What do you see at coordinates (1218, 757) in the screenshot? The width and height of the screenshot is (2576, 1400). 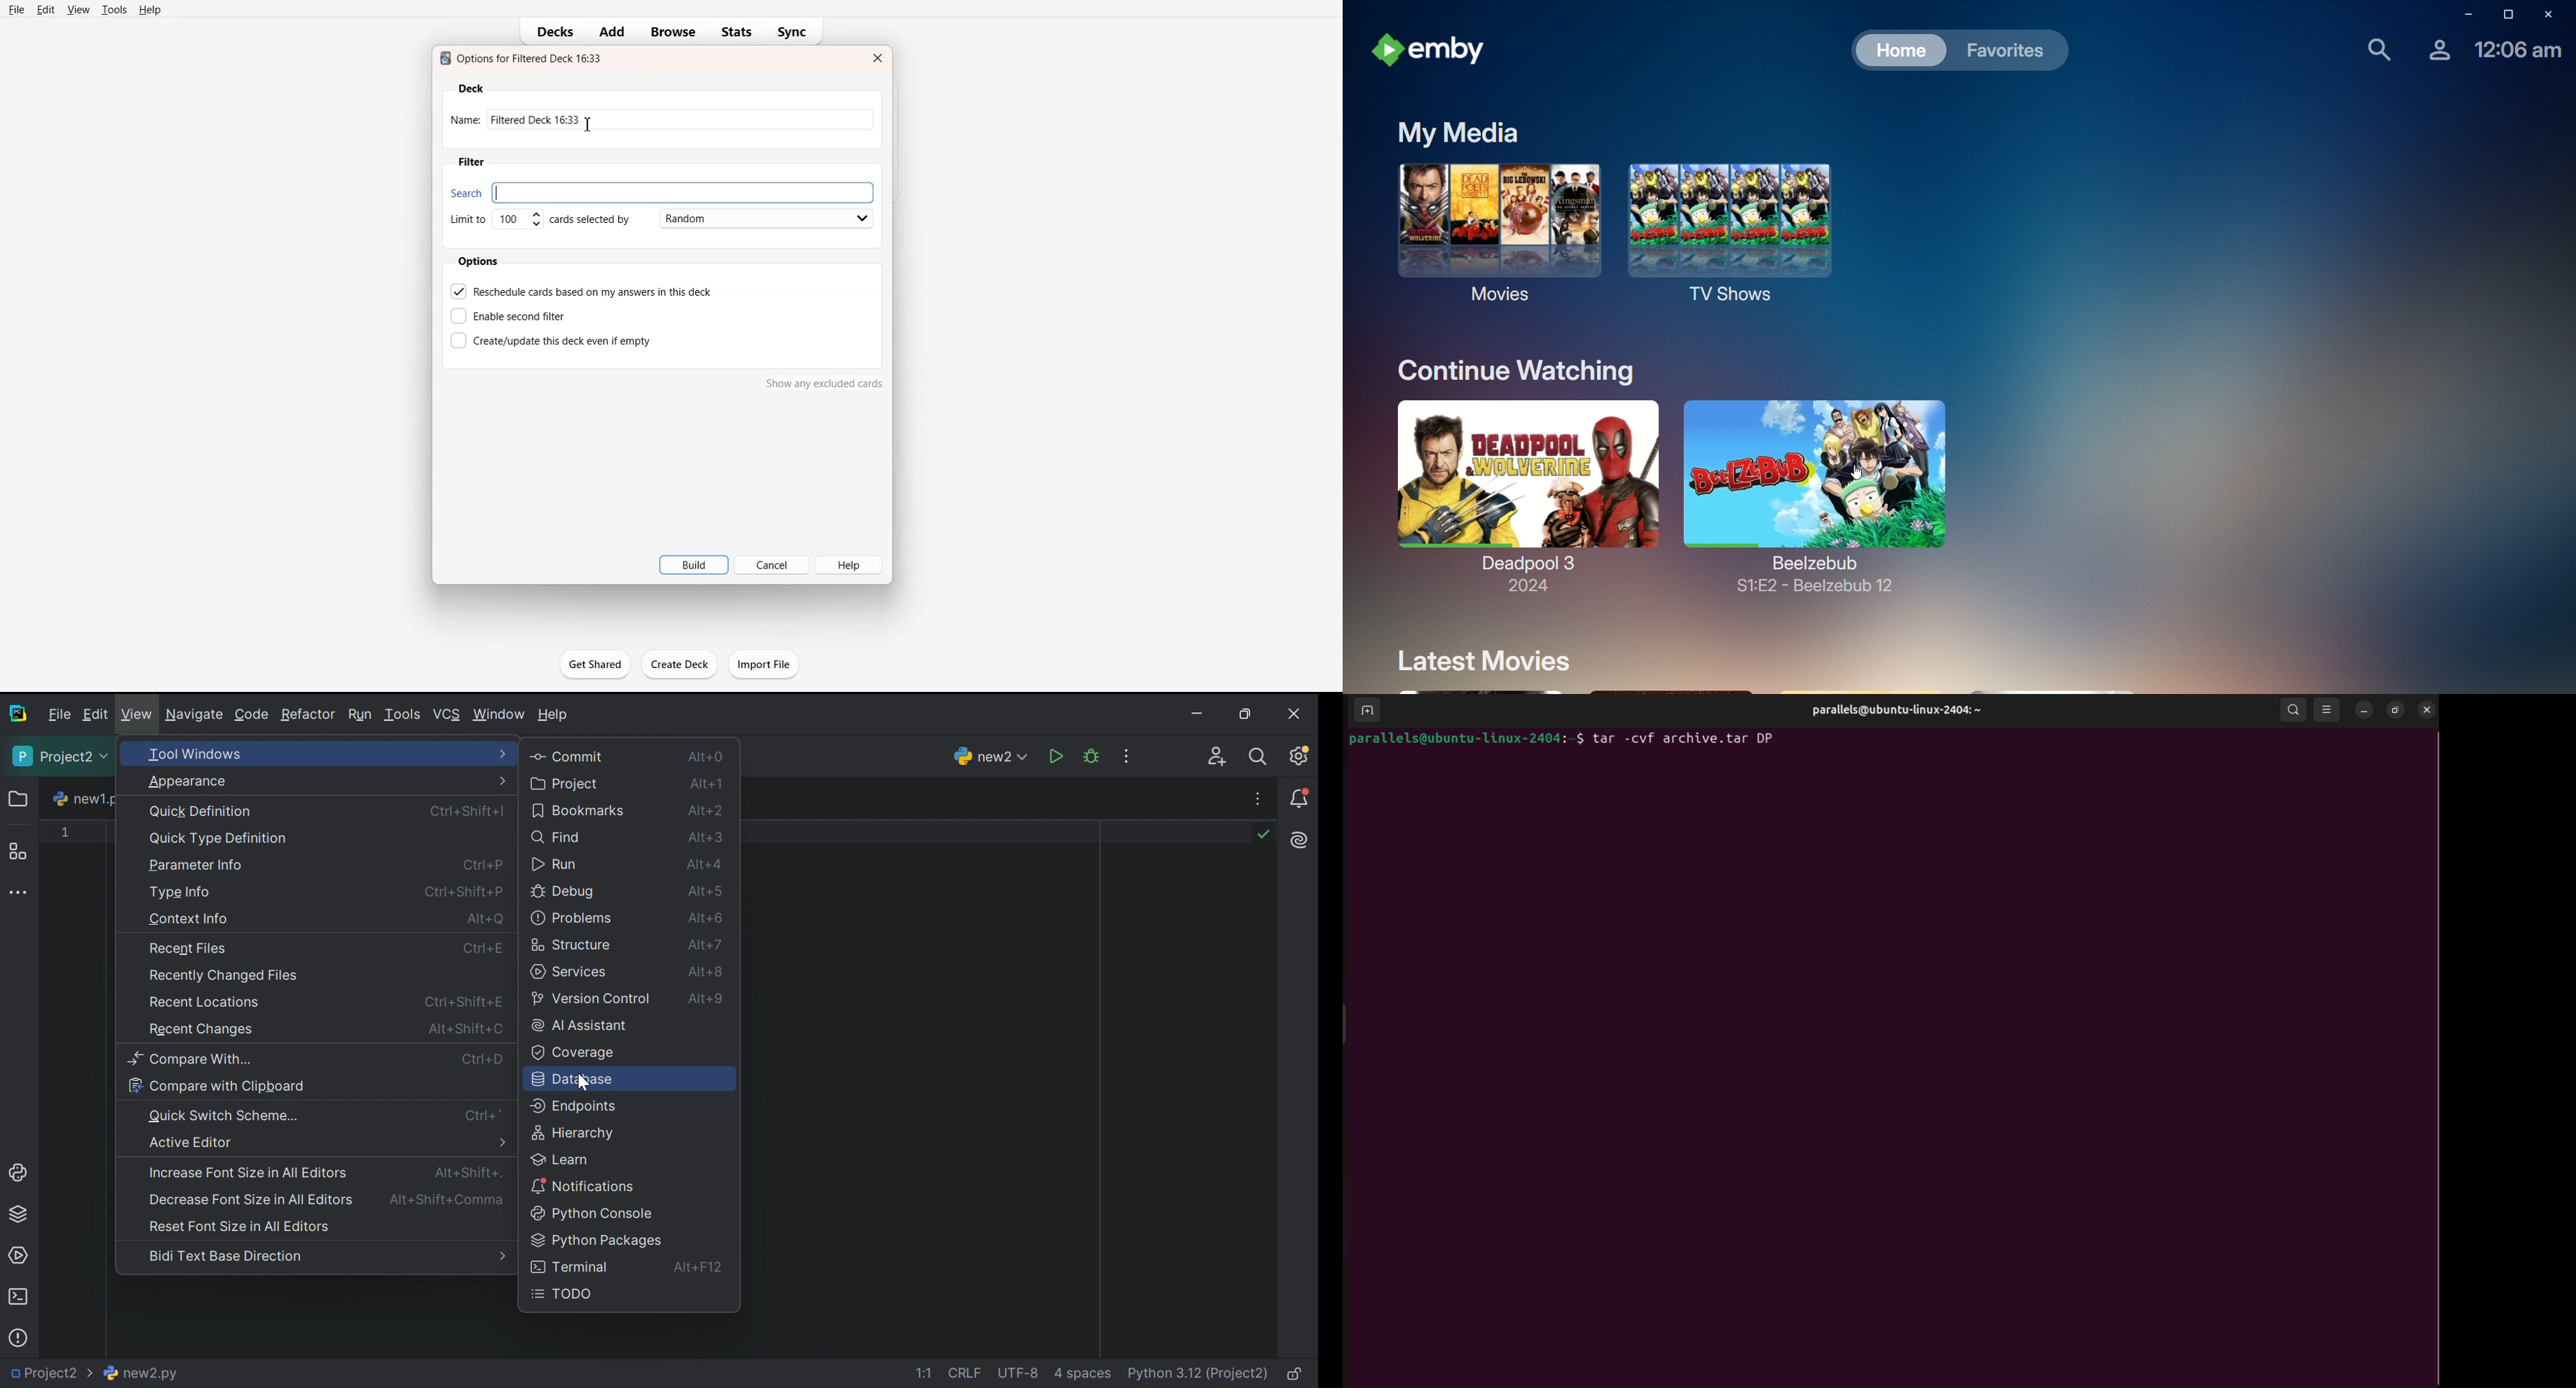 I see `Code with me` at bounding box center [1218, 757].